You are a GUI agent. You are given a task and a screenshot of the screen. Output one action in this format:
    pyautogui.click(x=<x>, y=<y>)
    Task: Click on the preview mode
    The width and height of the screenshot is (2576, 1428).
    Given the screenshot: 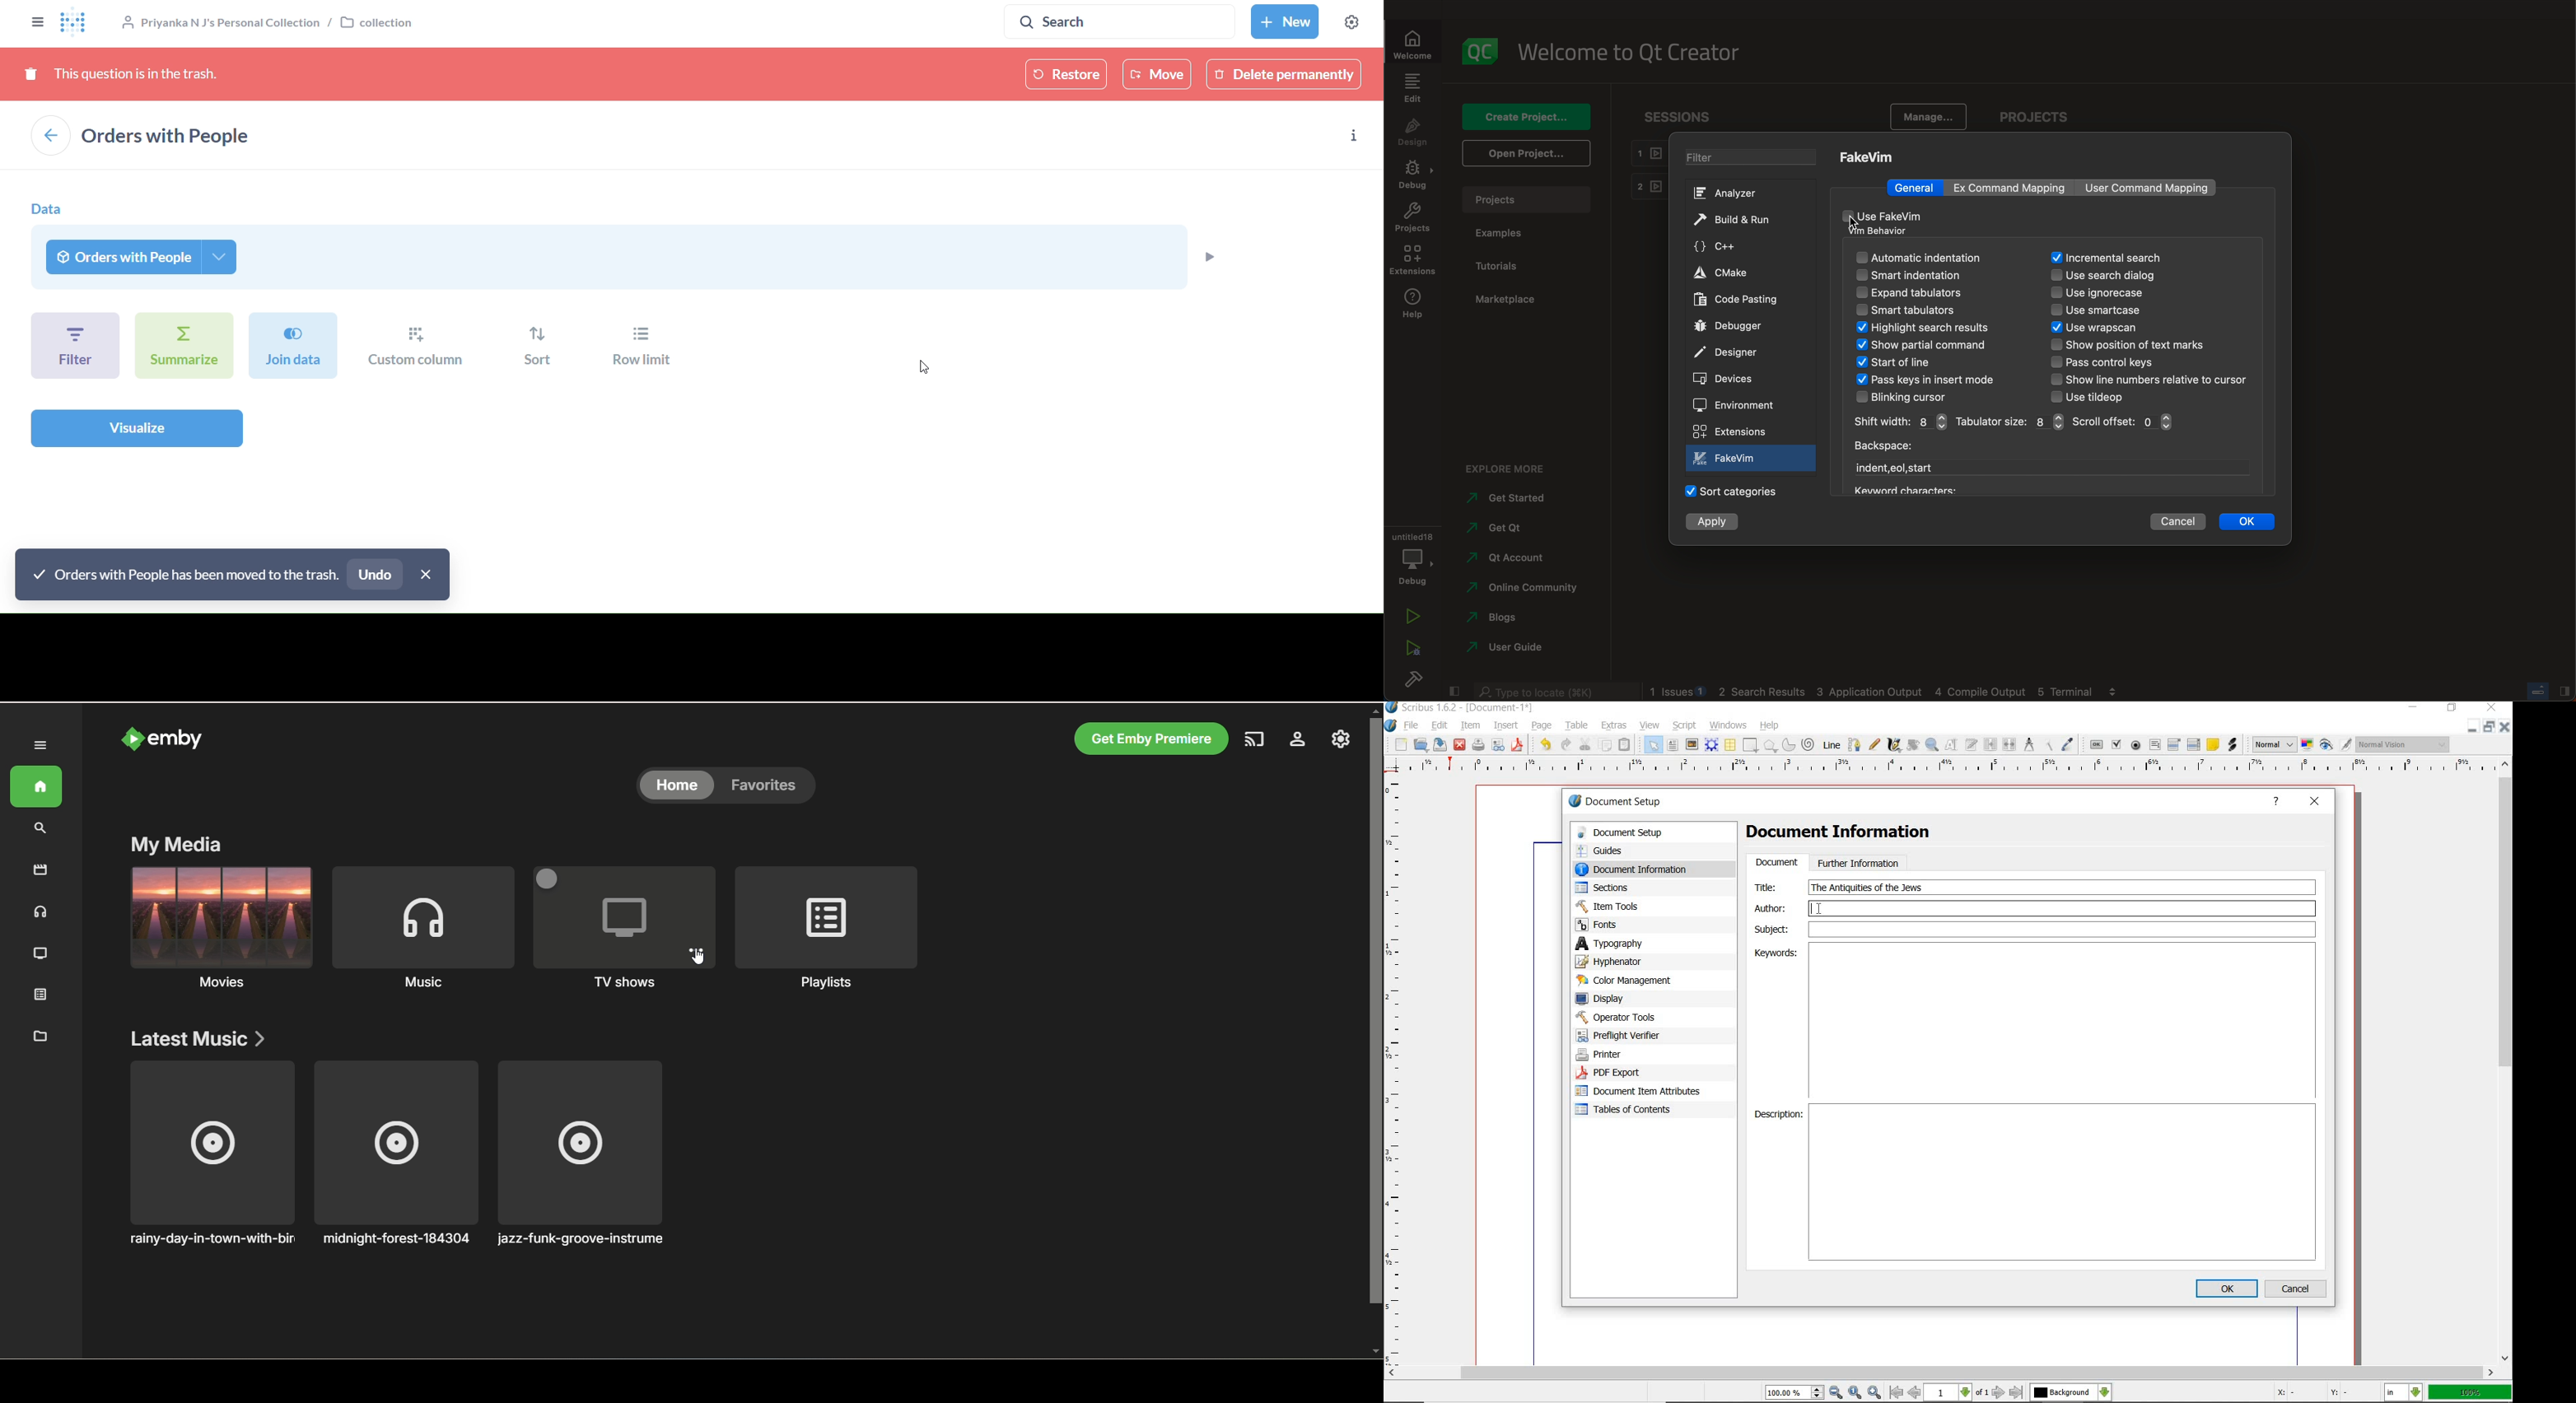 What is the action you would take?
    pyautogui.click(x=2337, y=745)
    